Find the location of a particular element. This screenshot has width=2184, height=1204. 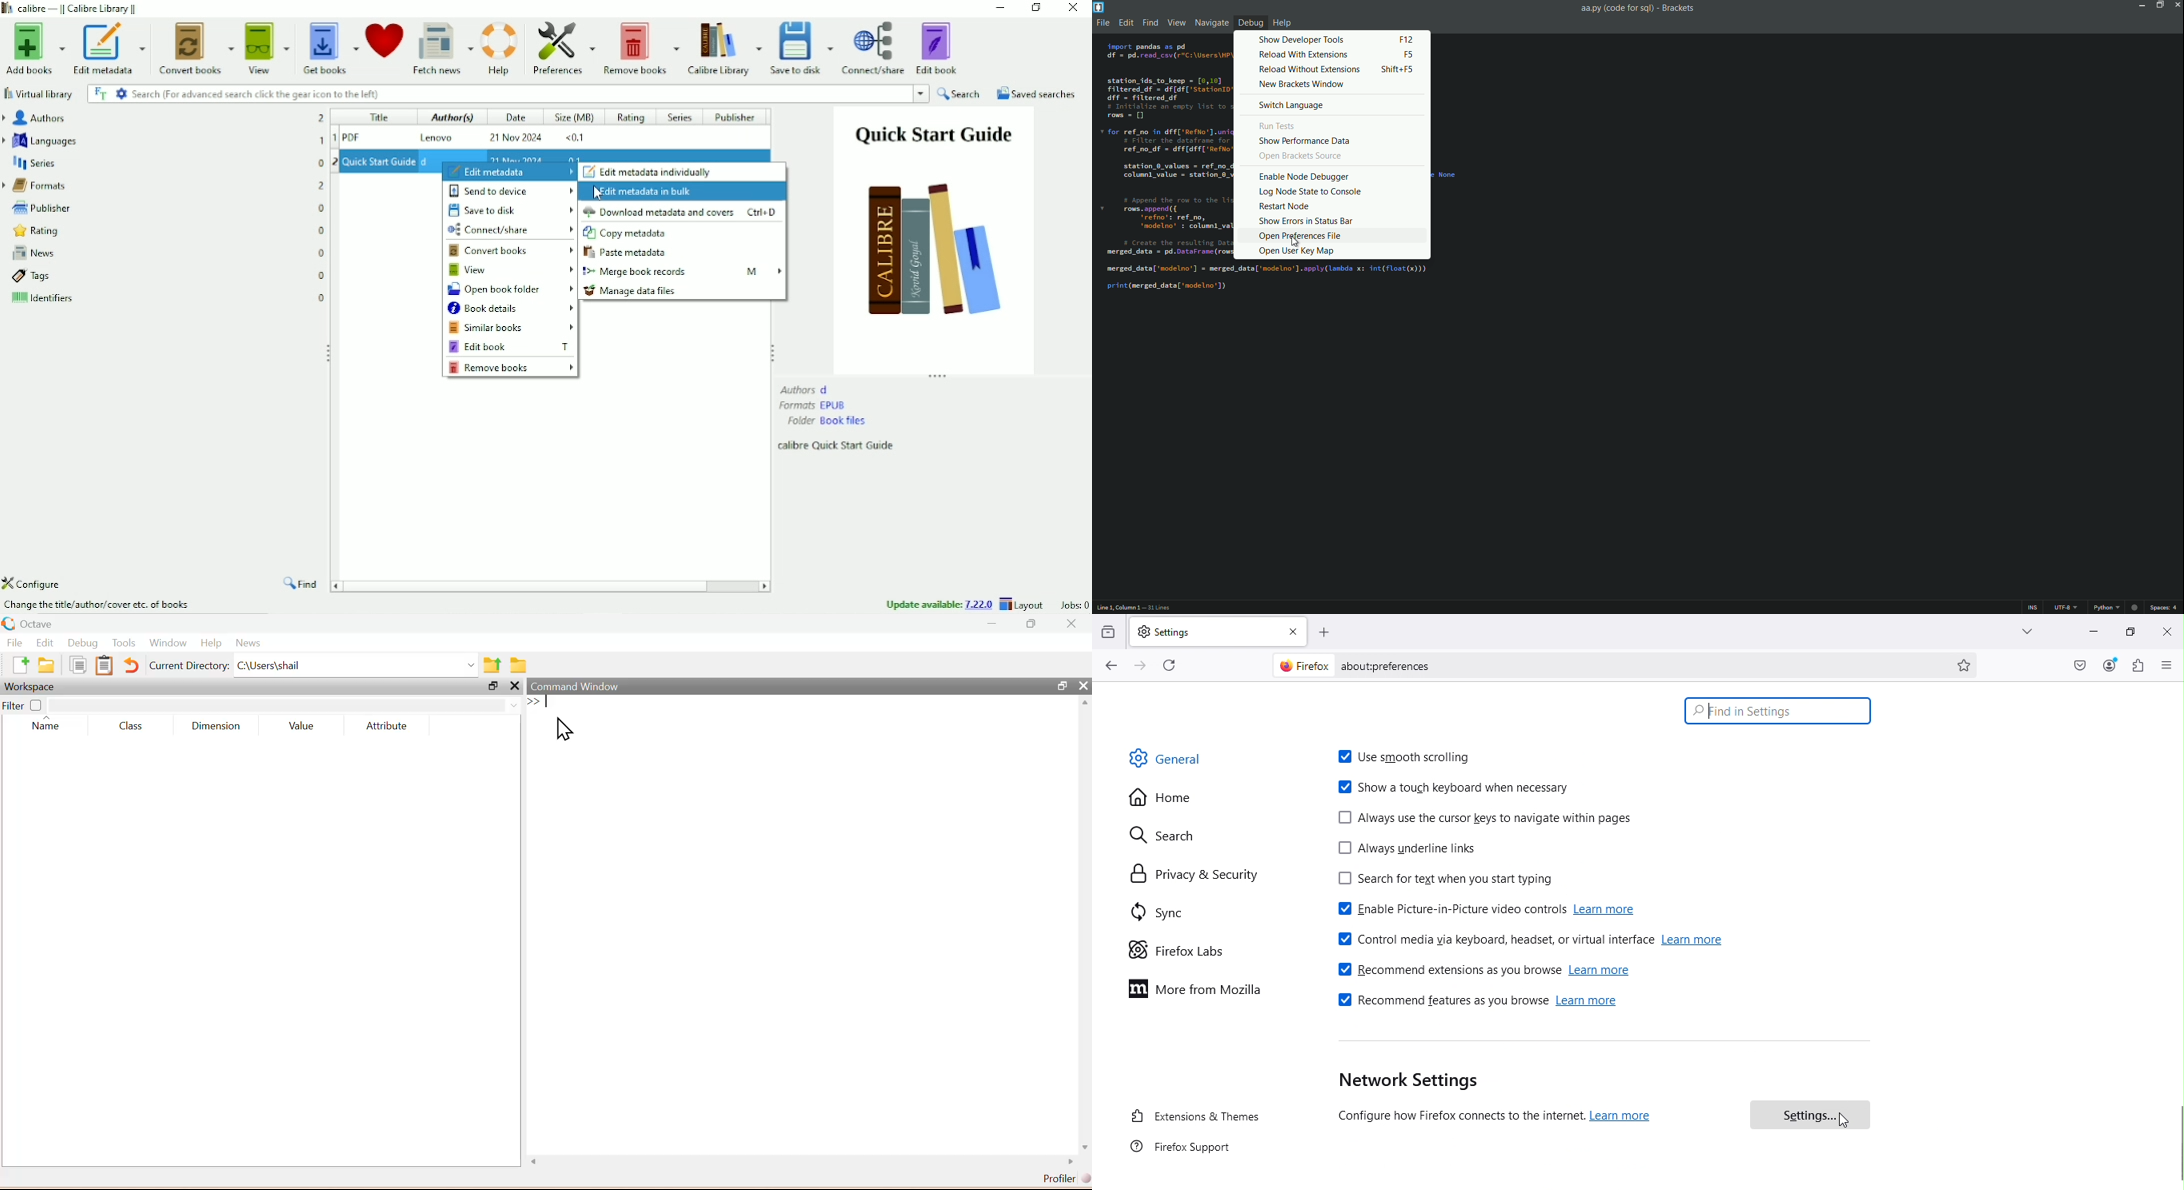

Add books is located at coordinates (33, 49).